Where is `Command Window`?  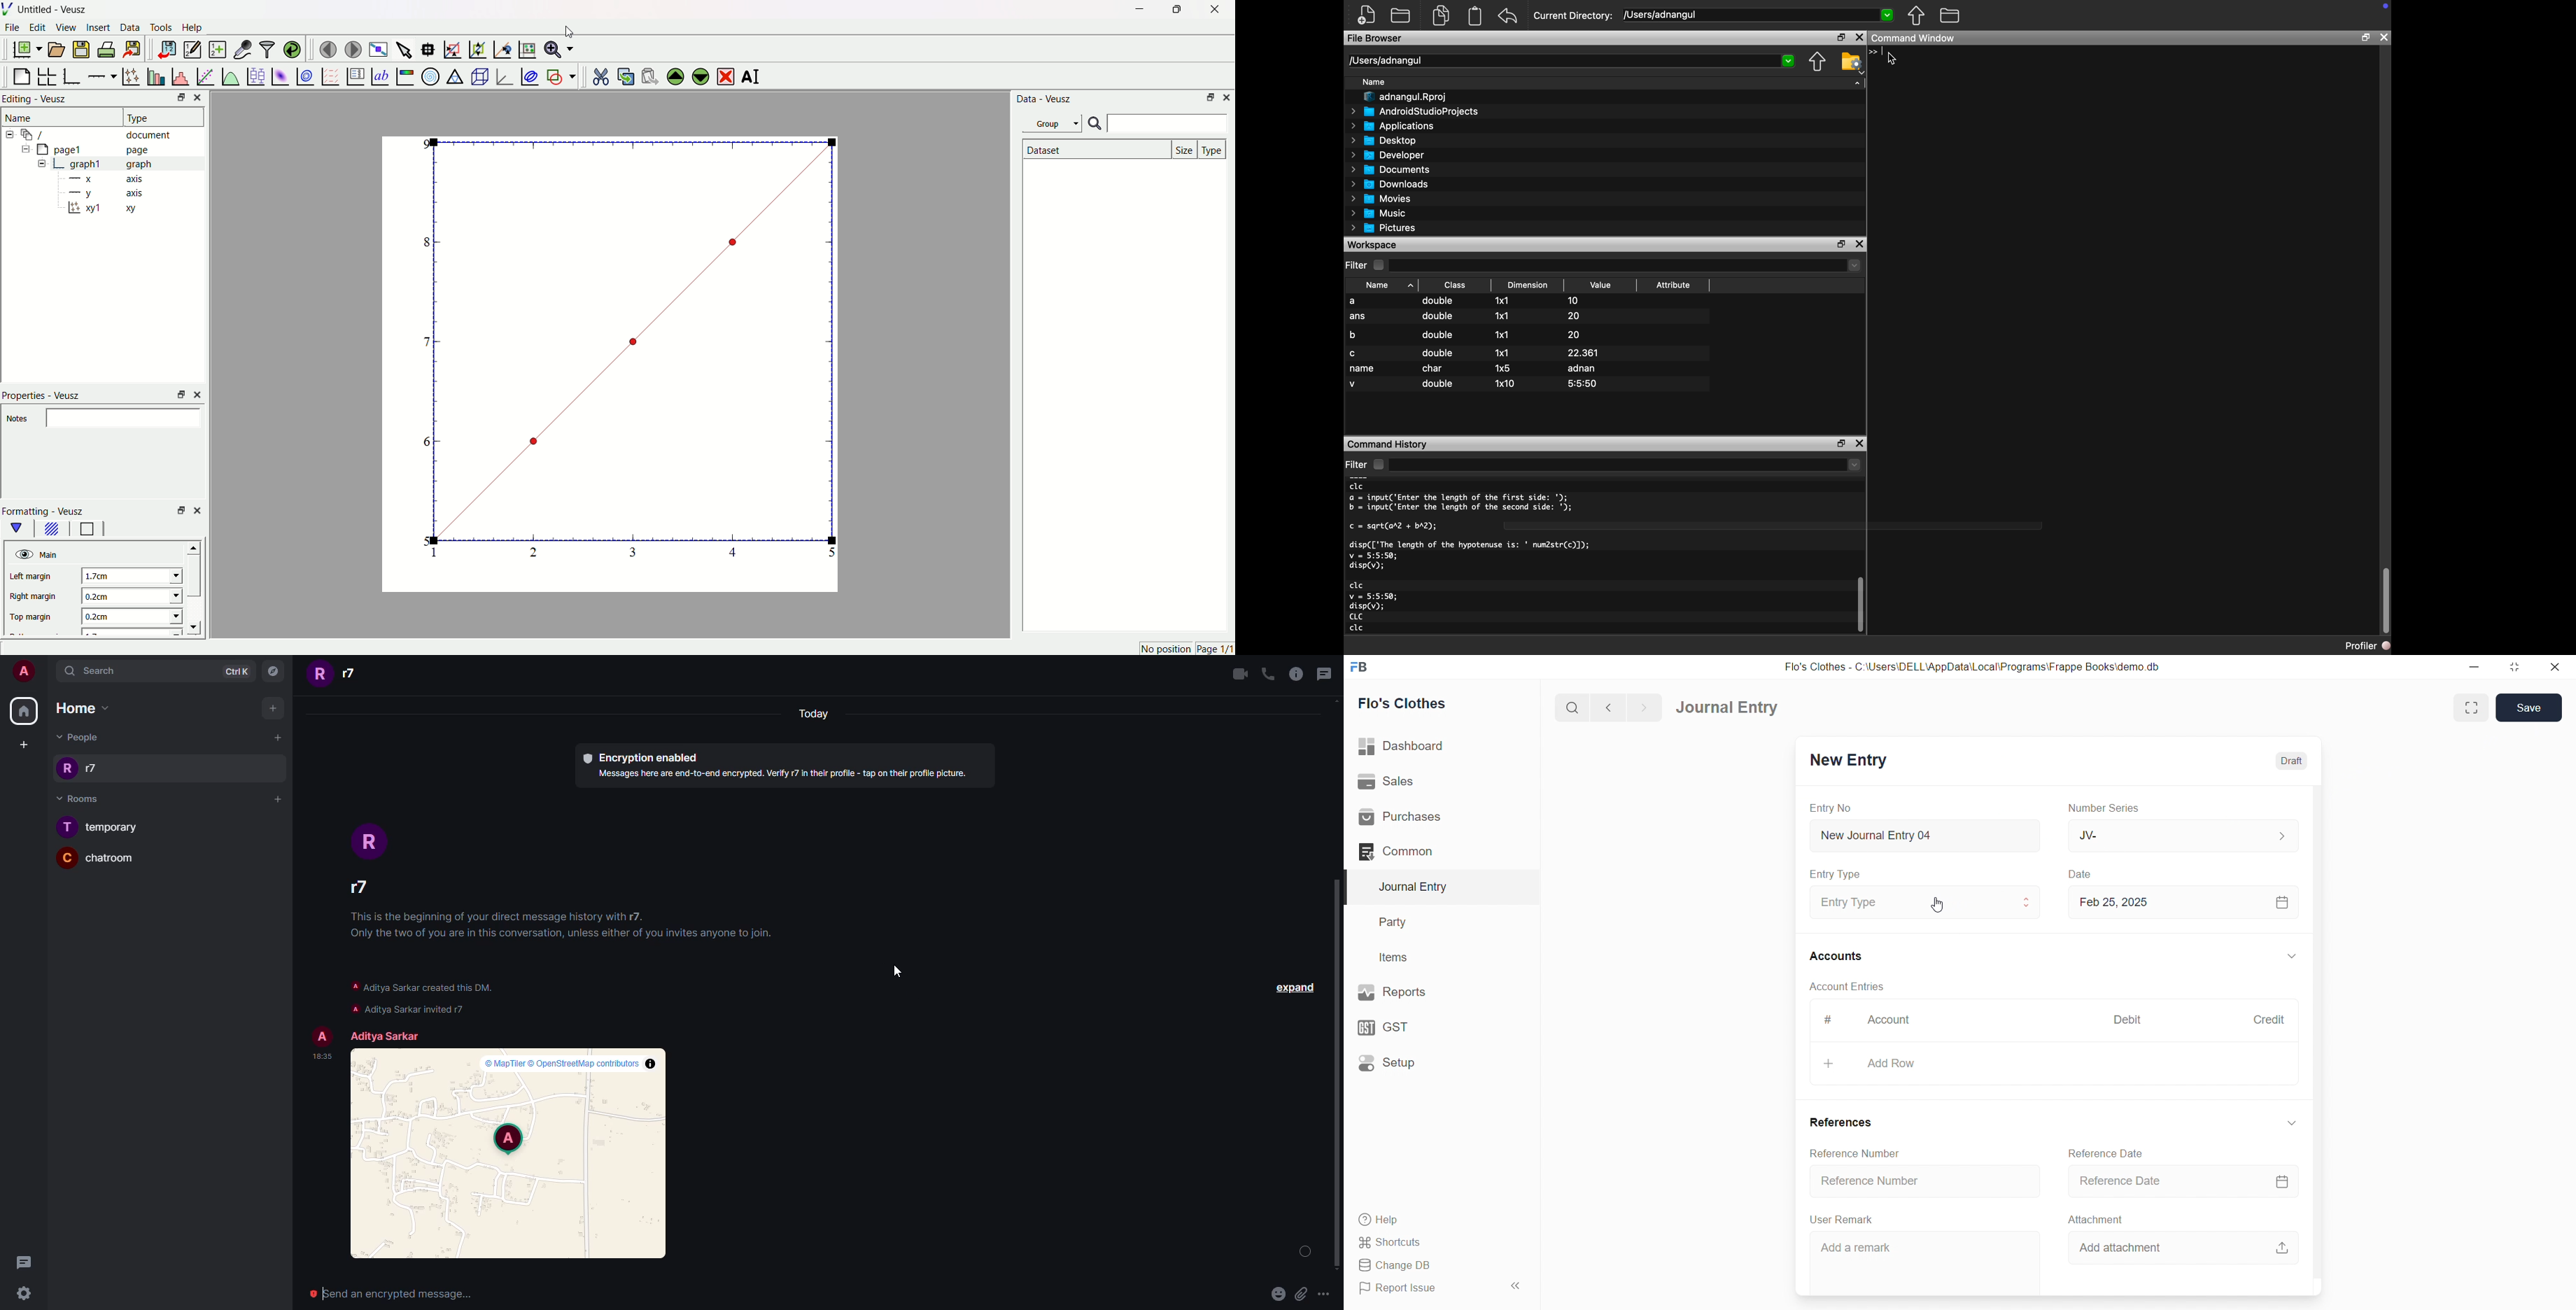 Command Window is located at coordinates (1919, 38).